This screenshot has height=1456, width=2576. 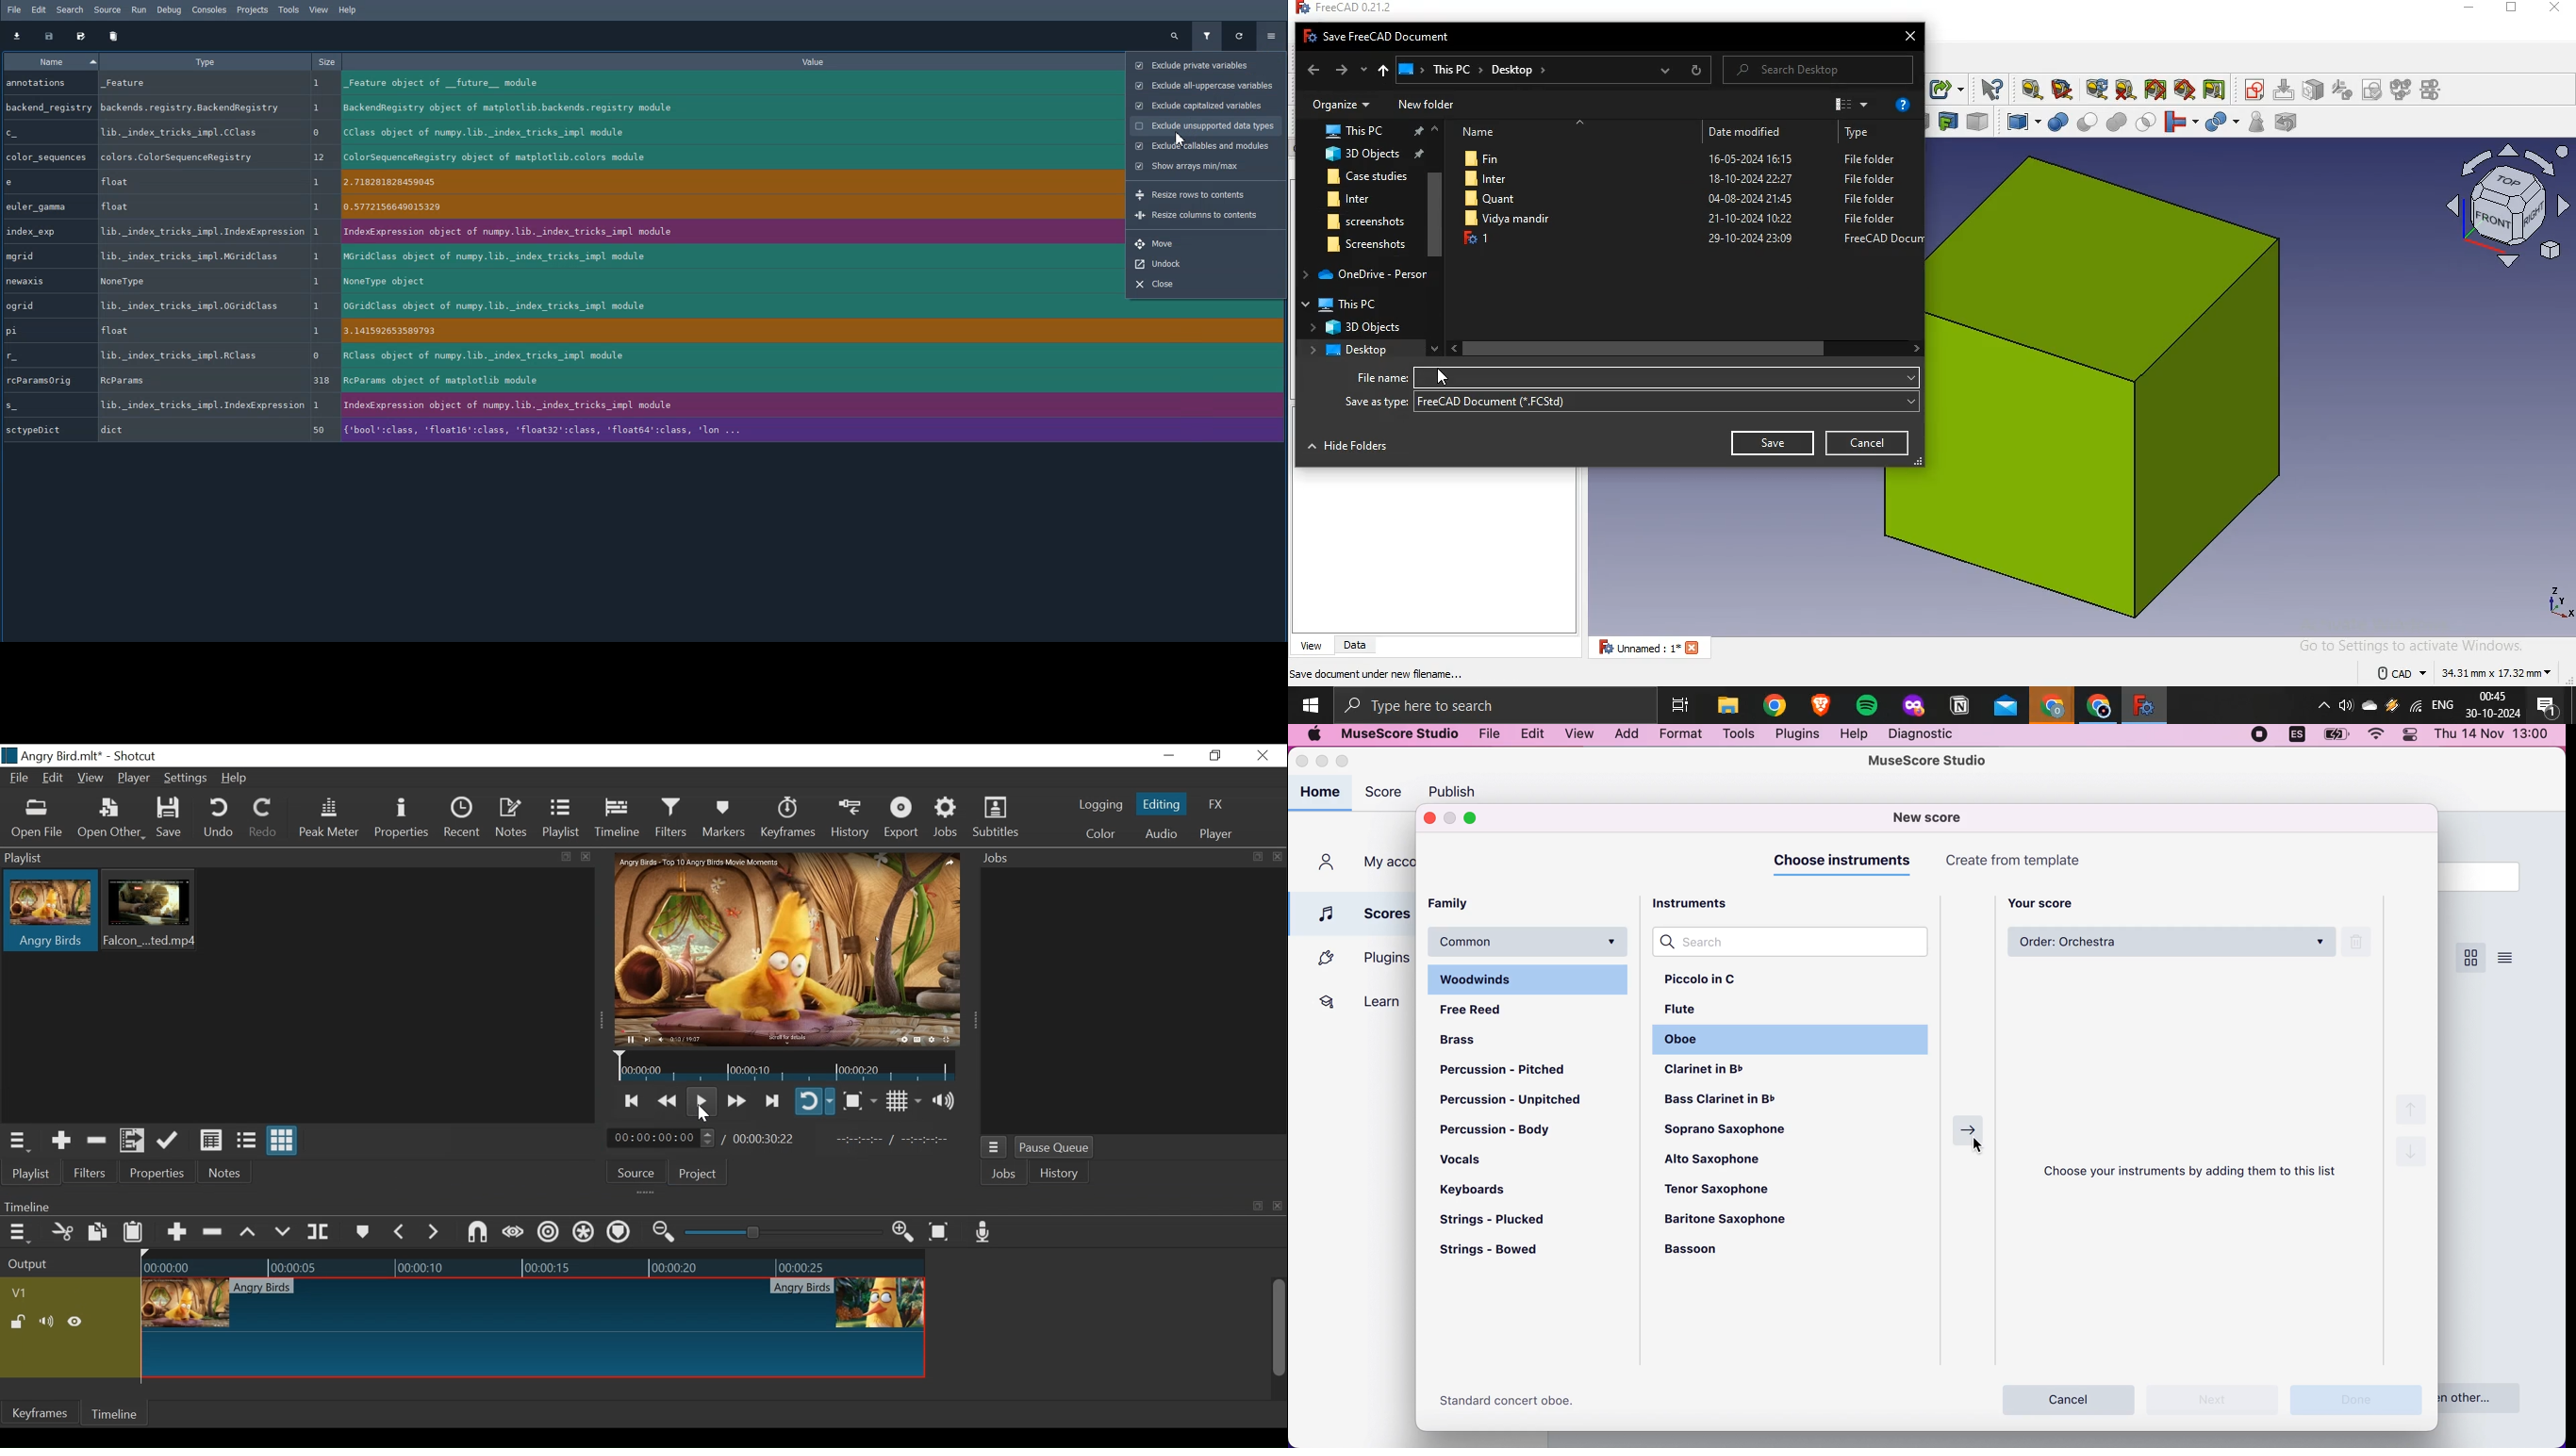 What do you see at coordinates (1187, 165) in the screenshot?
I see `Show arrays min/max` at bounding box center [1187, 165].